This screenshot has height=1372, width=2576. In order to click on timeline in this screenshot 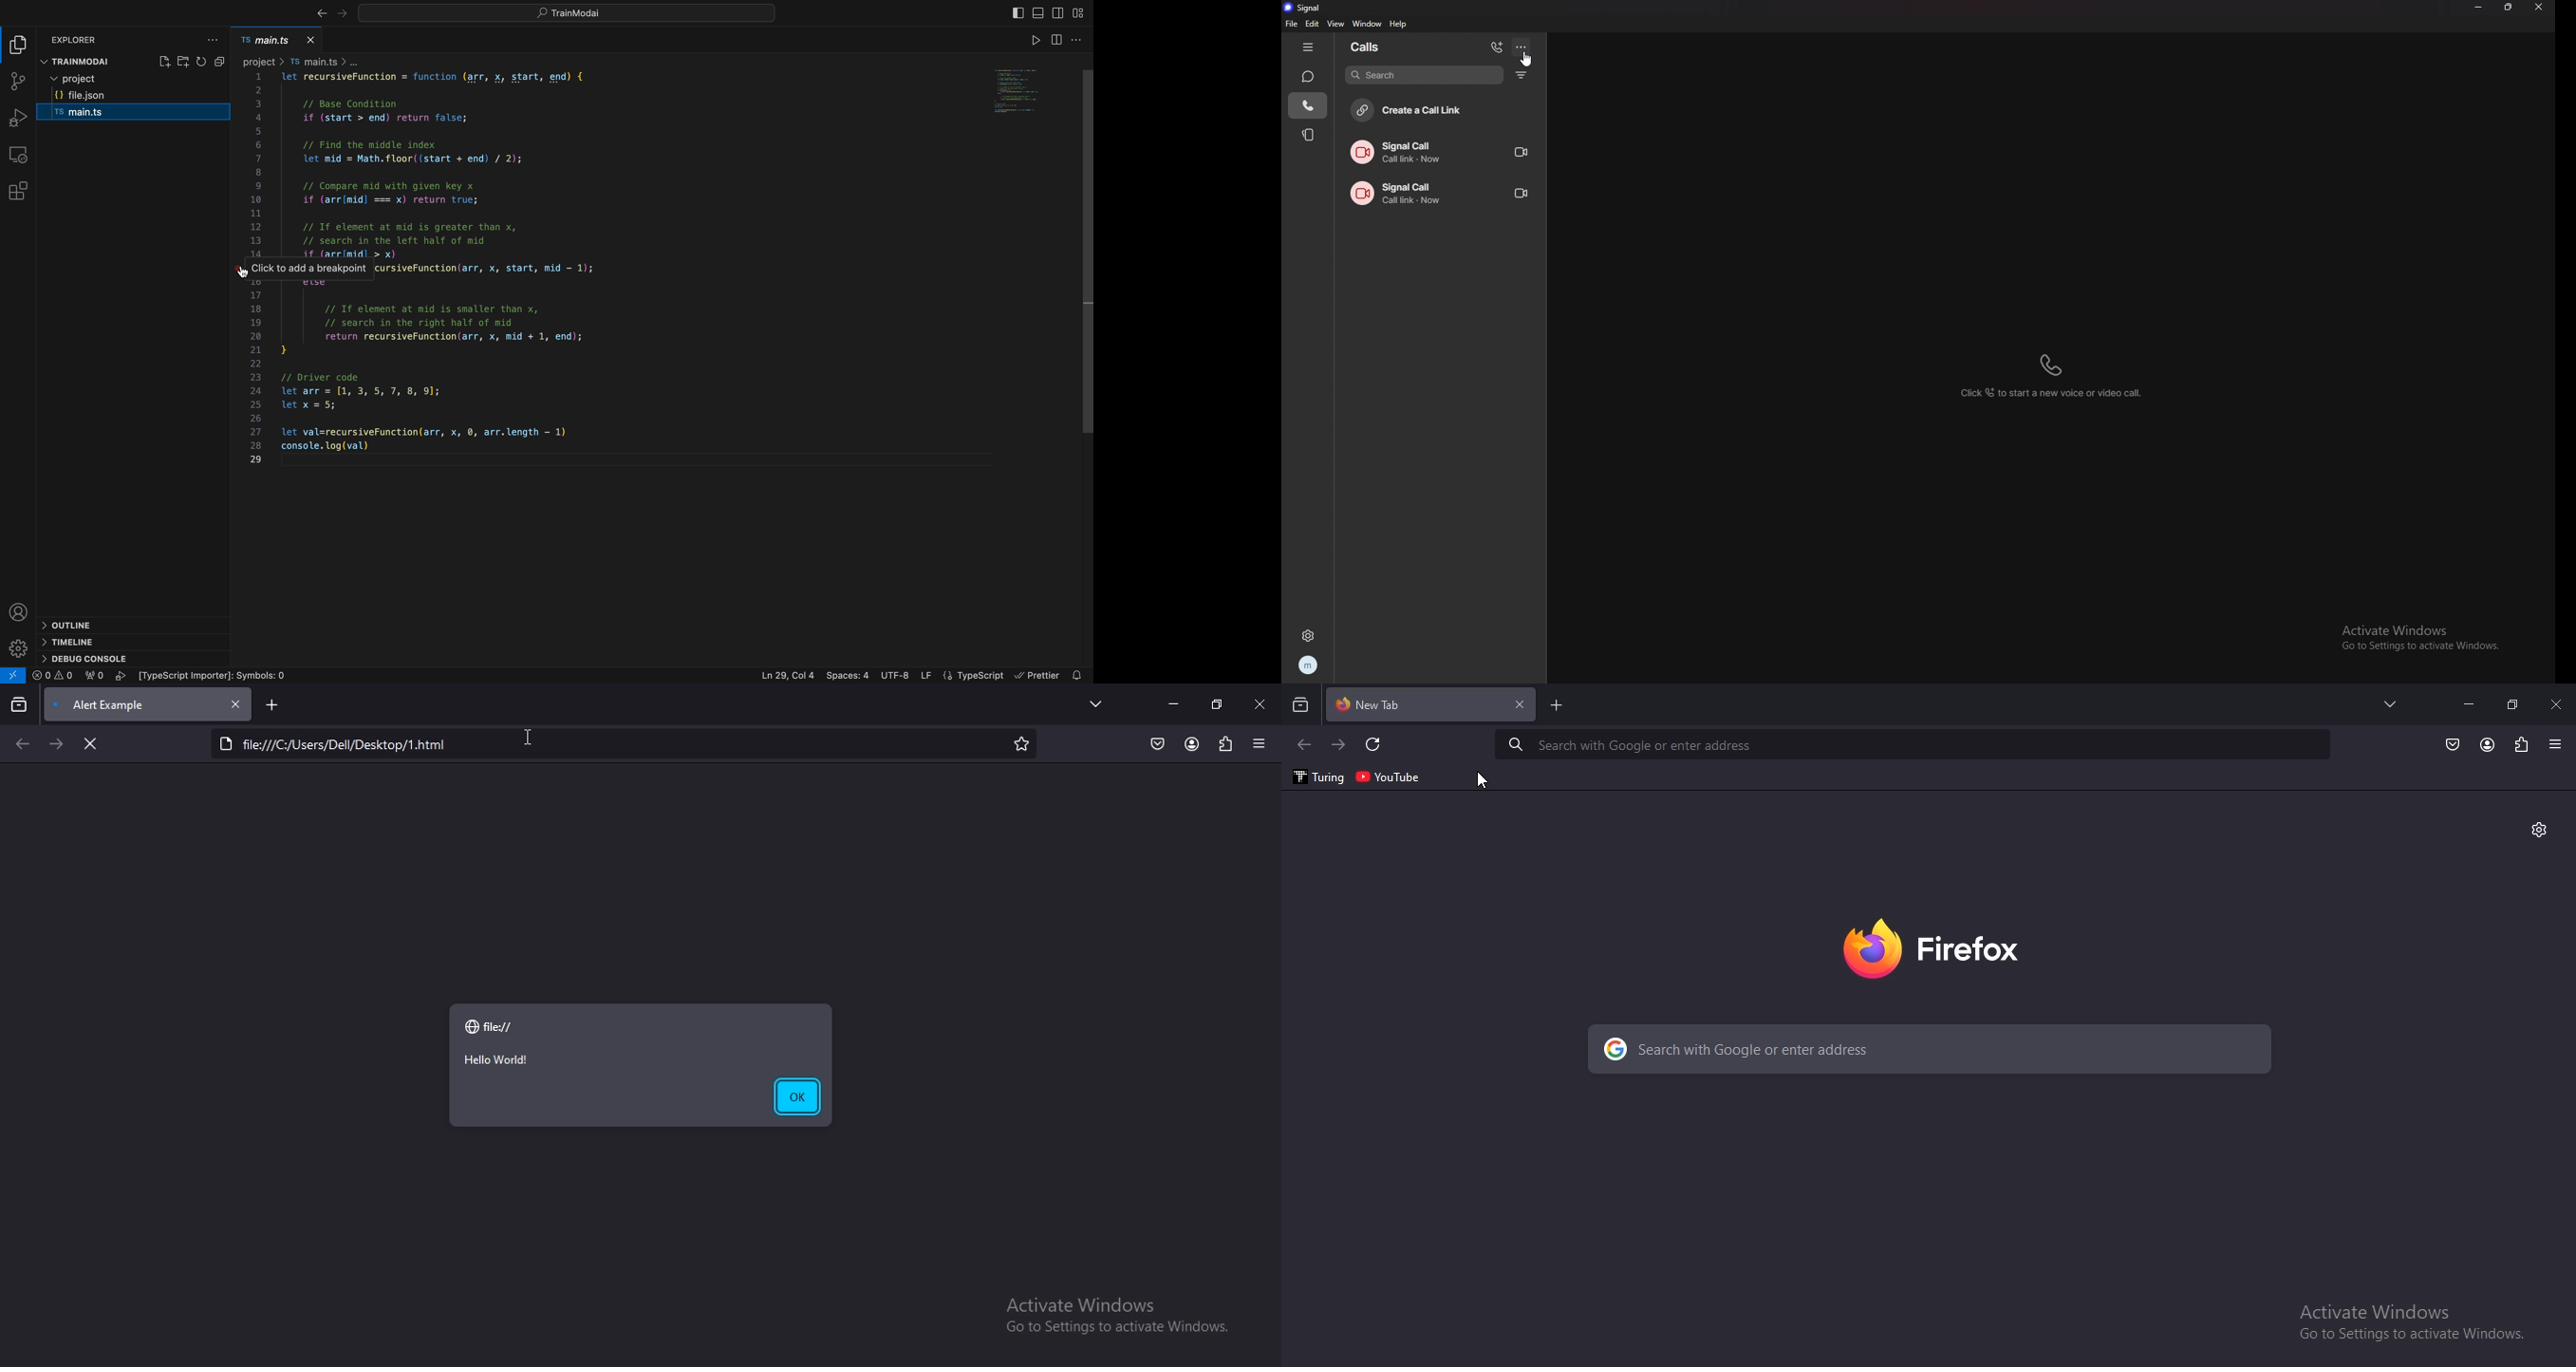, I will do `click(76, 642)`.